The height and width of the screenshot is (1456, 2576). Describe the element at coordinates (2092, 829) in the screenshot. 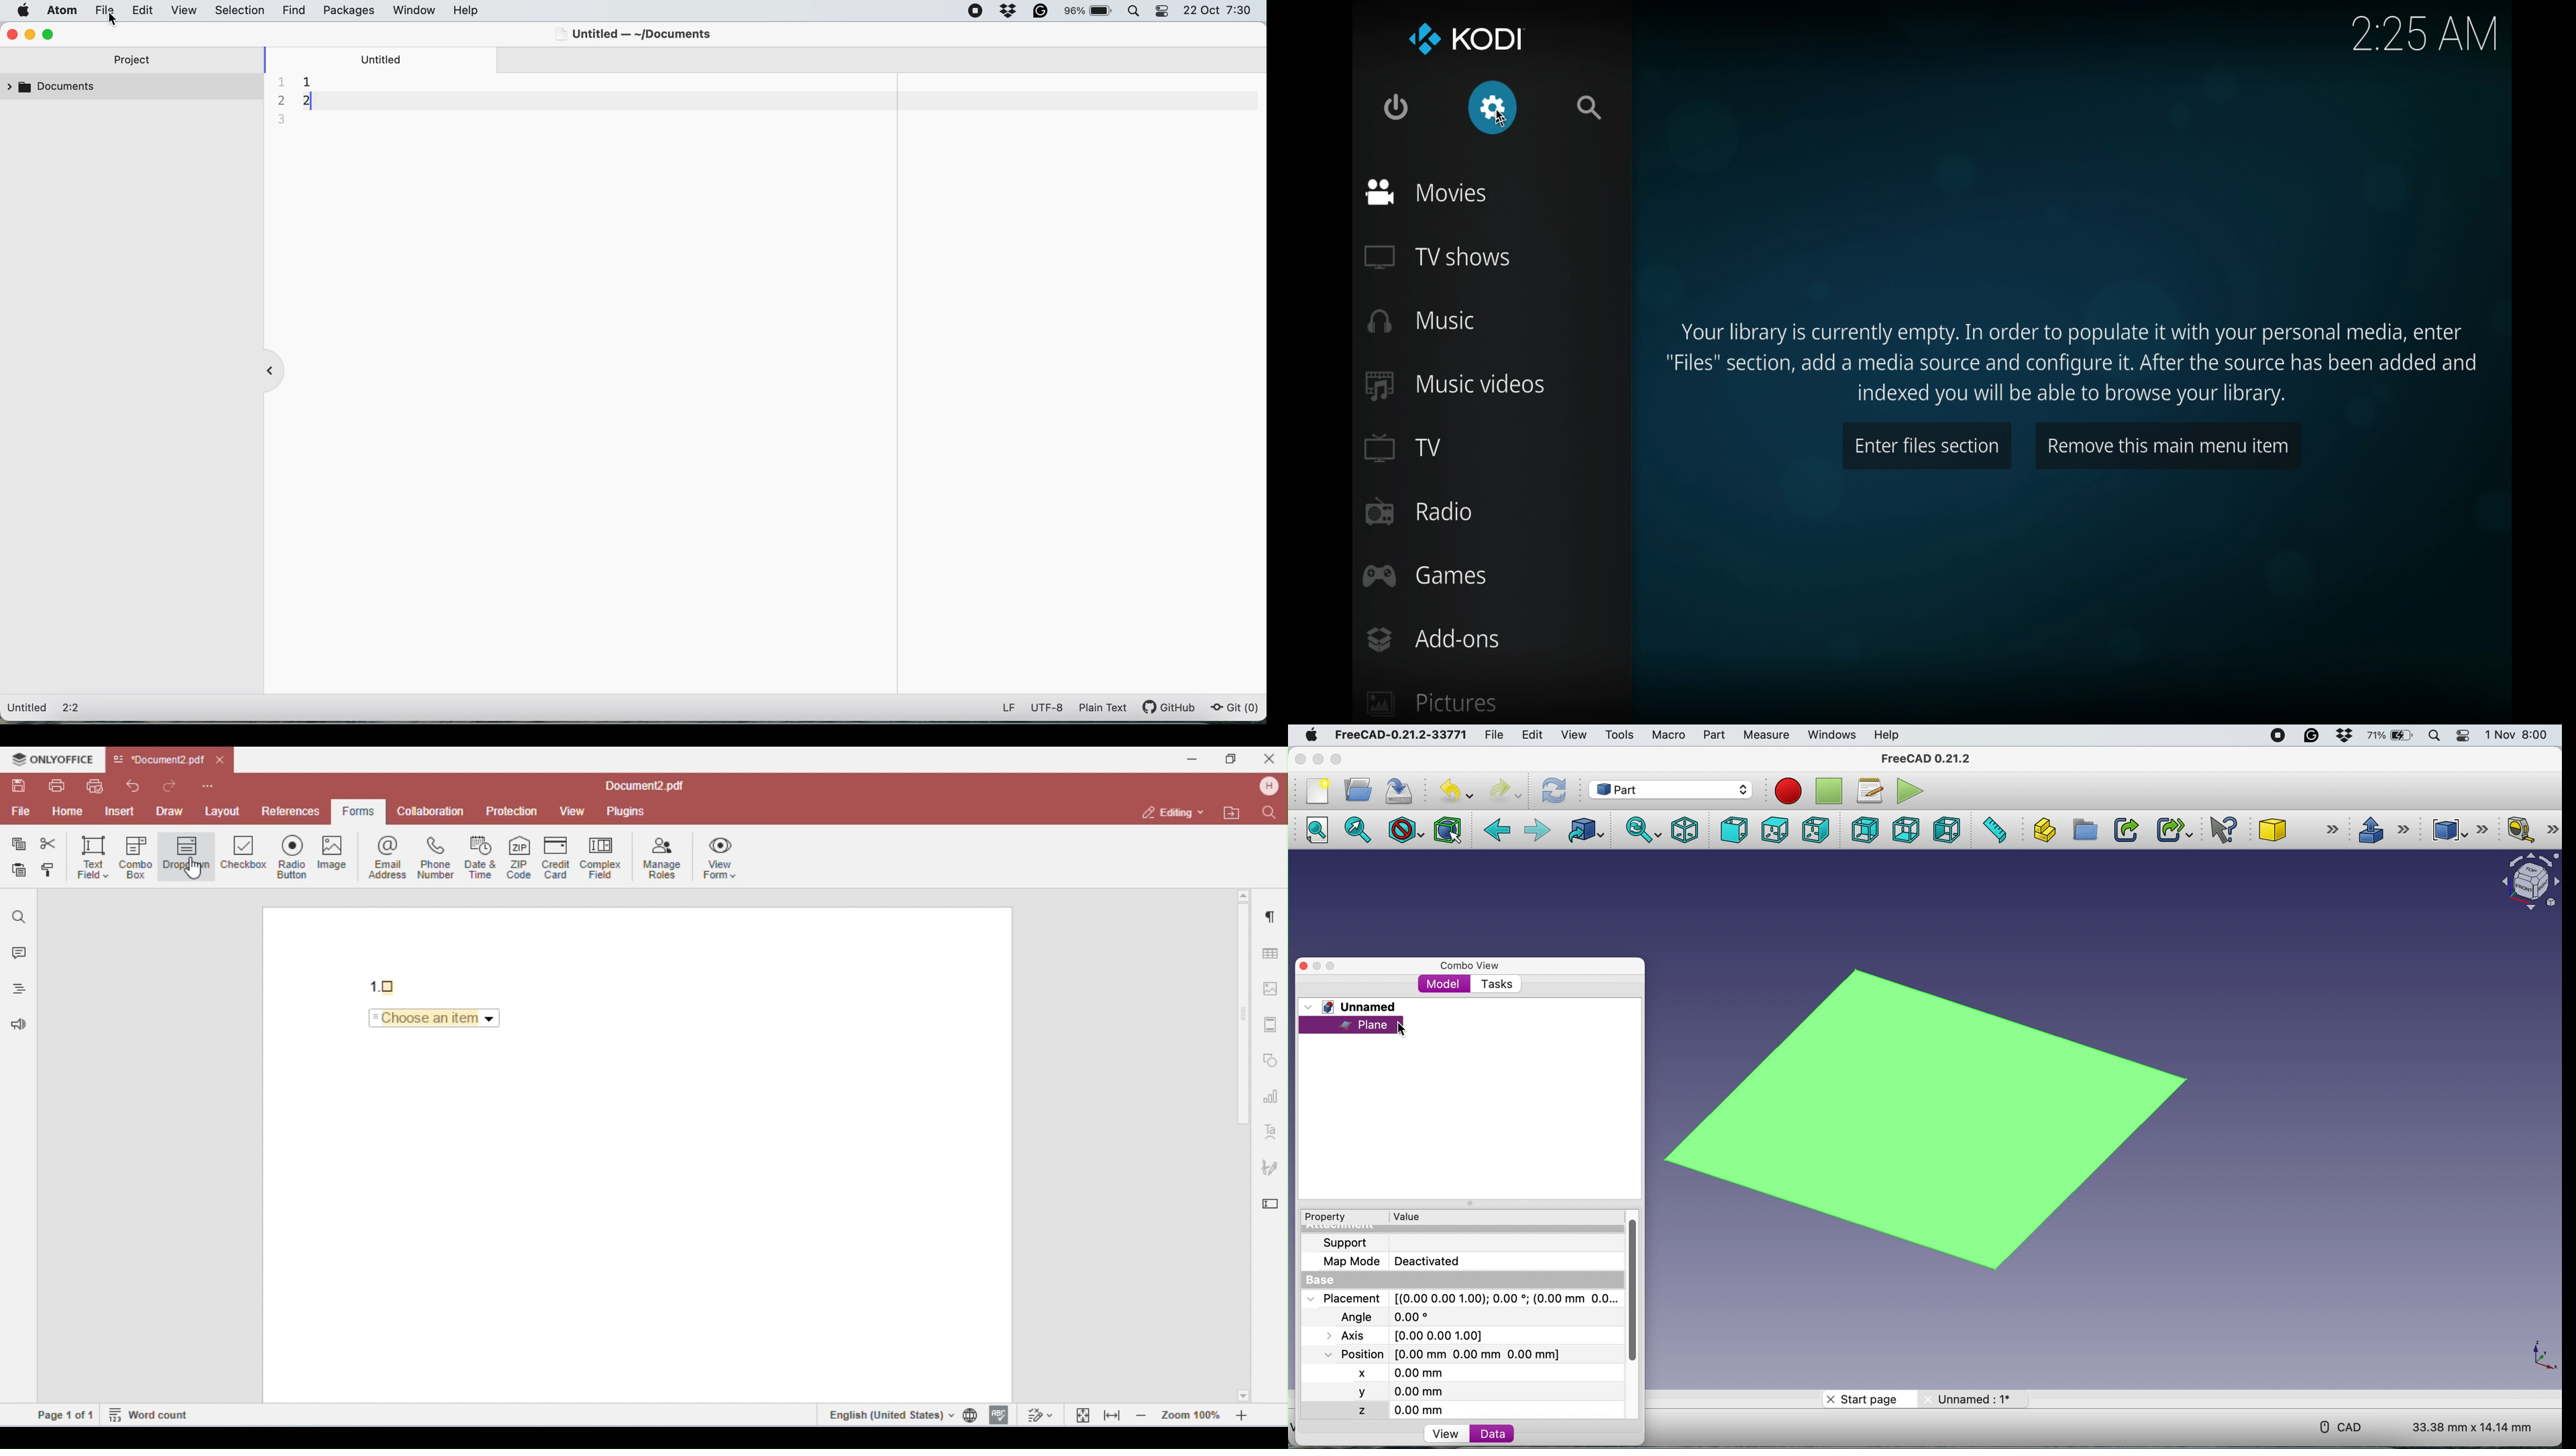

I see `create group` at that location.